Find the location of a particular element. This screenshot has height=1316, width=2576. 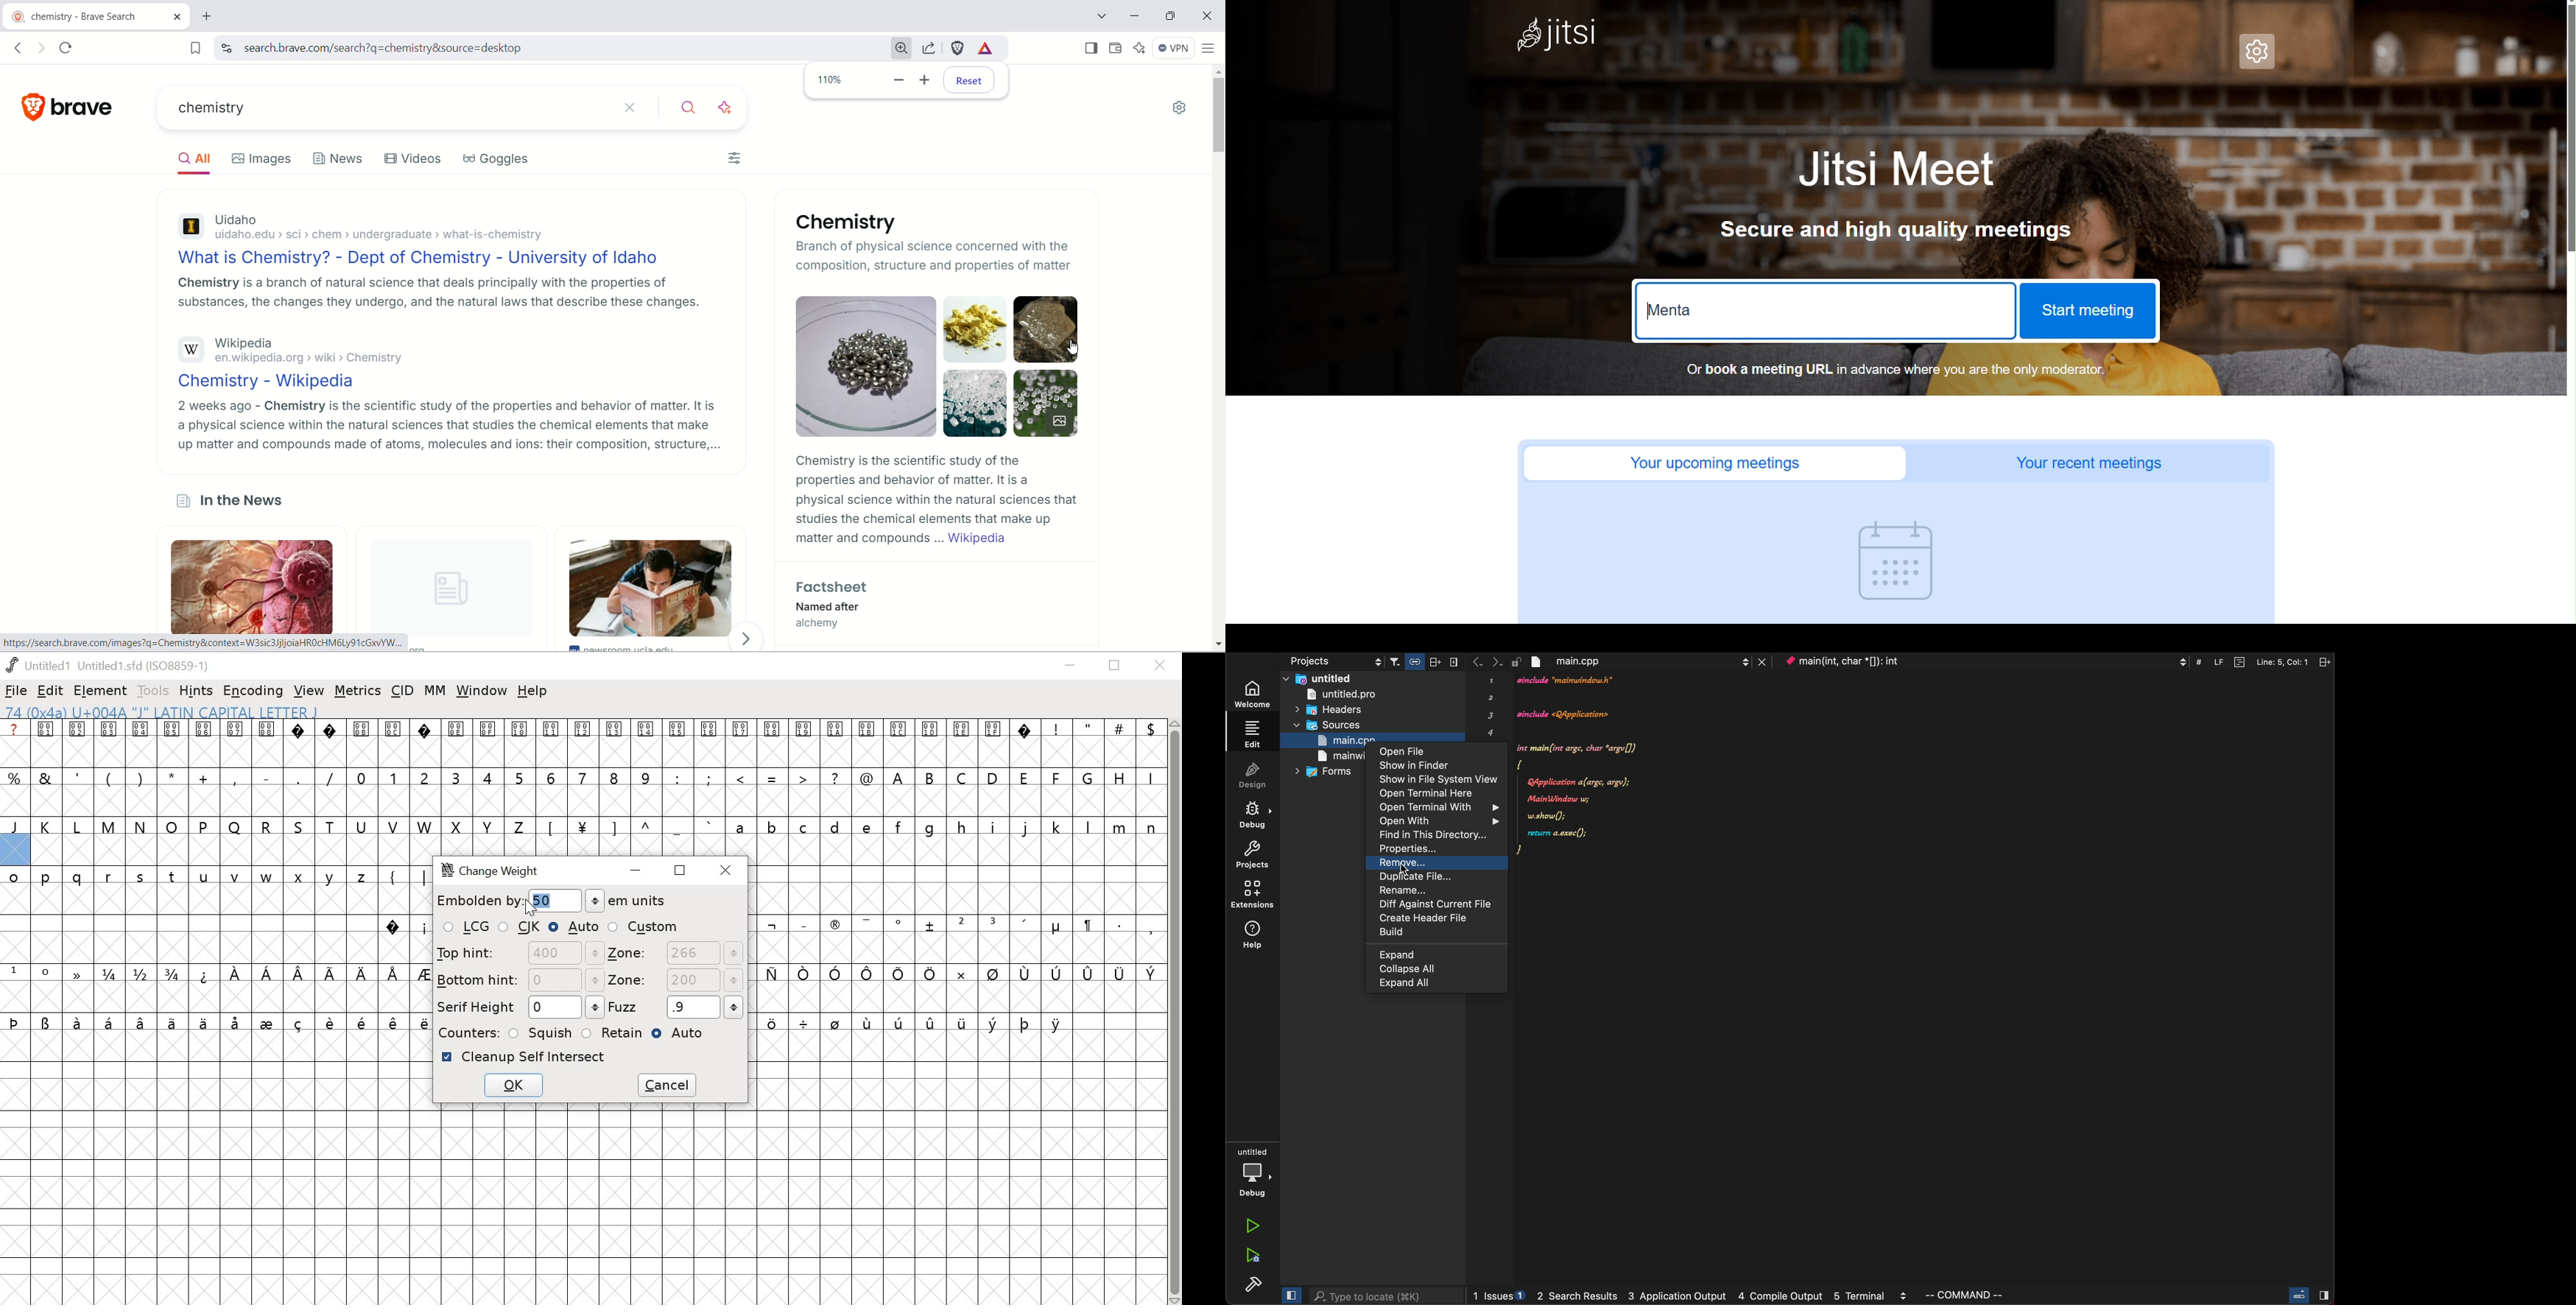

symbols is located at coordinates (402, 876).